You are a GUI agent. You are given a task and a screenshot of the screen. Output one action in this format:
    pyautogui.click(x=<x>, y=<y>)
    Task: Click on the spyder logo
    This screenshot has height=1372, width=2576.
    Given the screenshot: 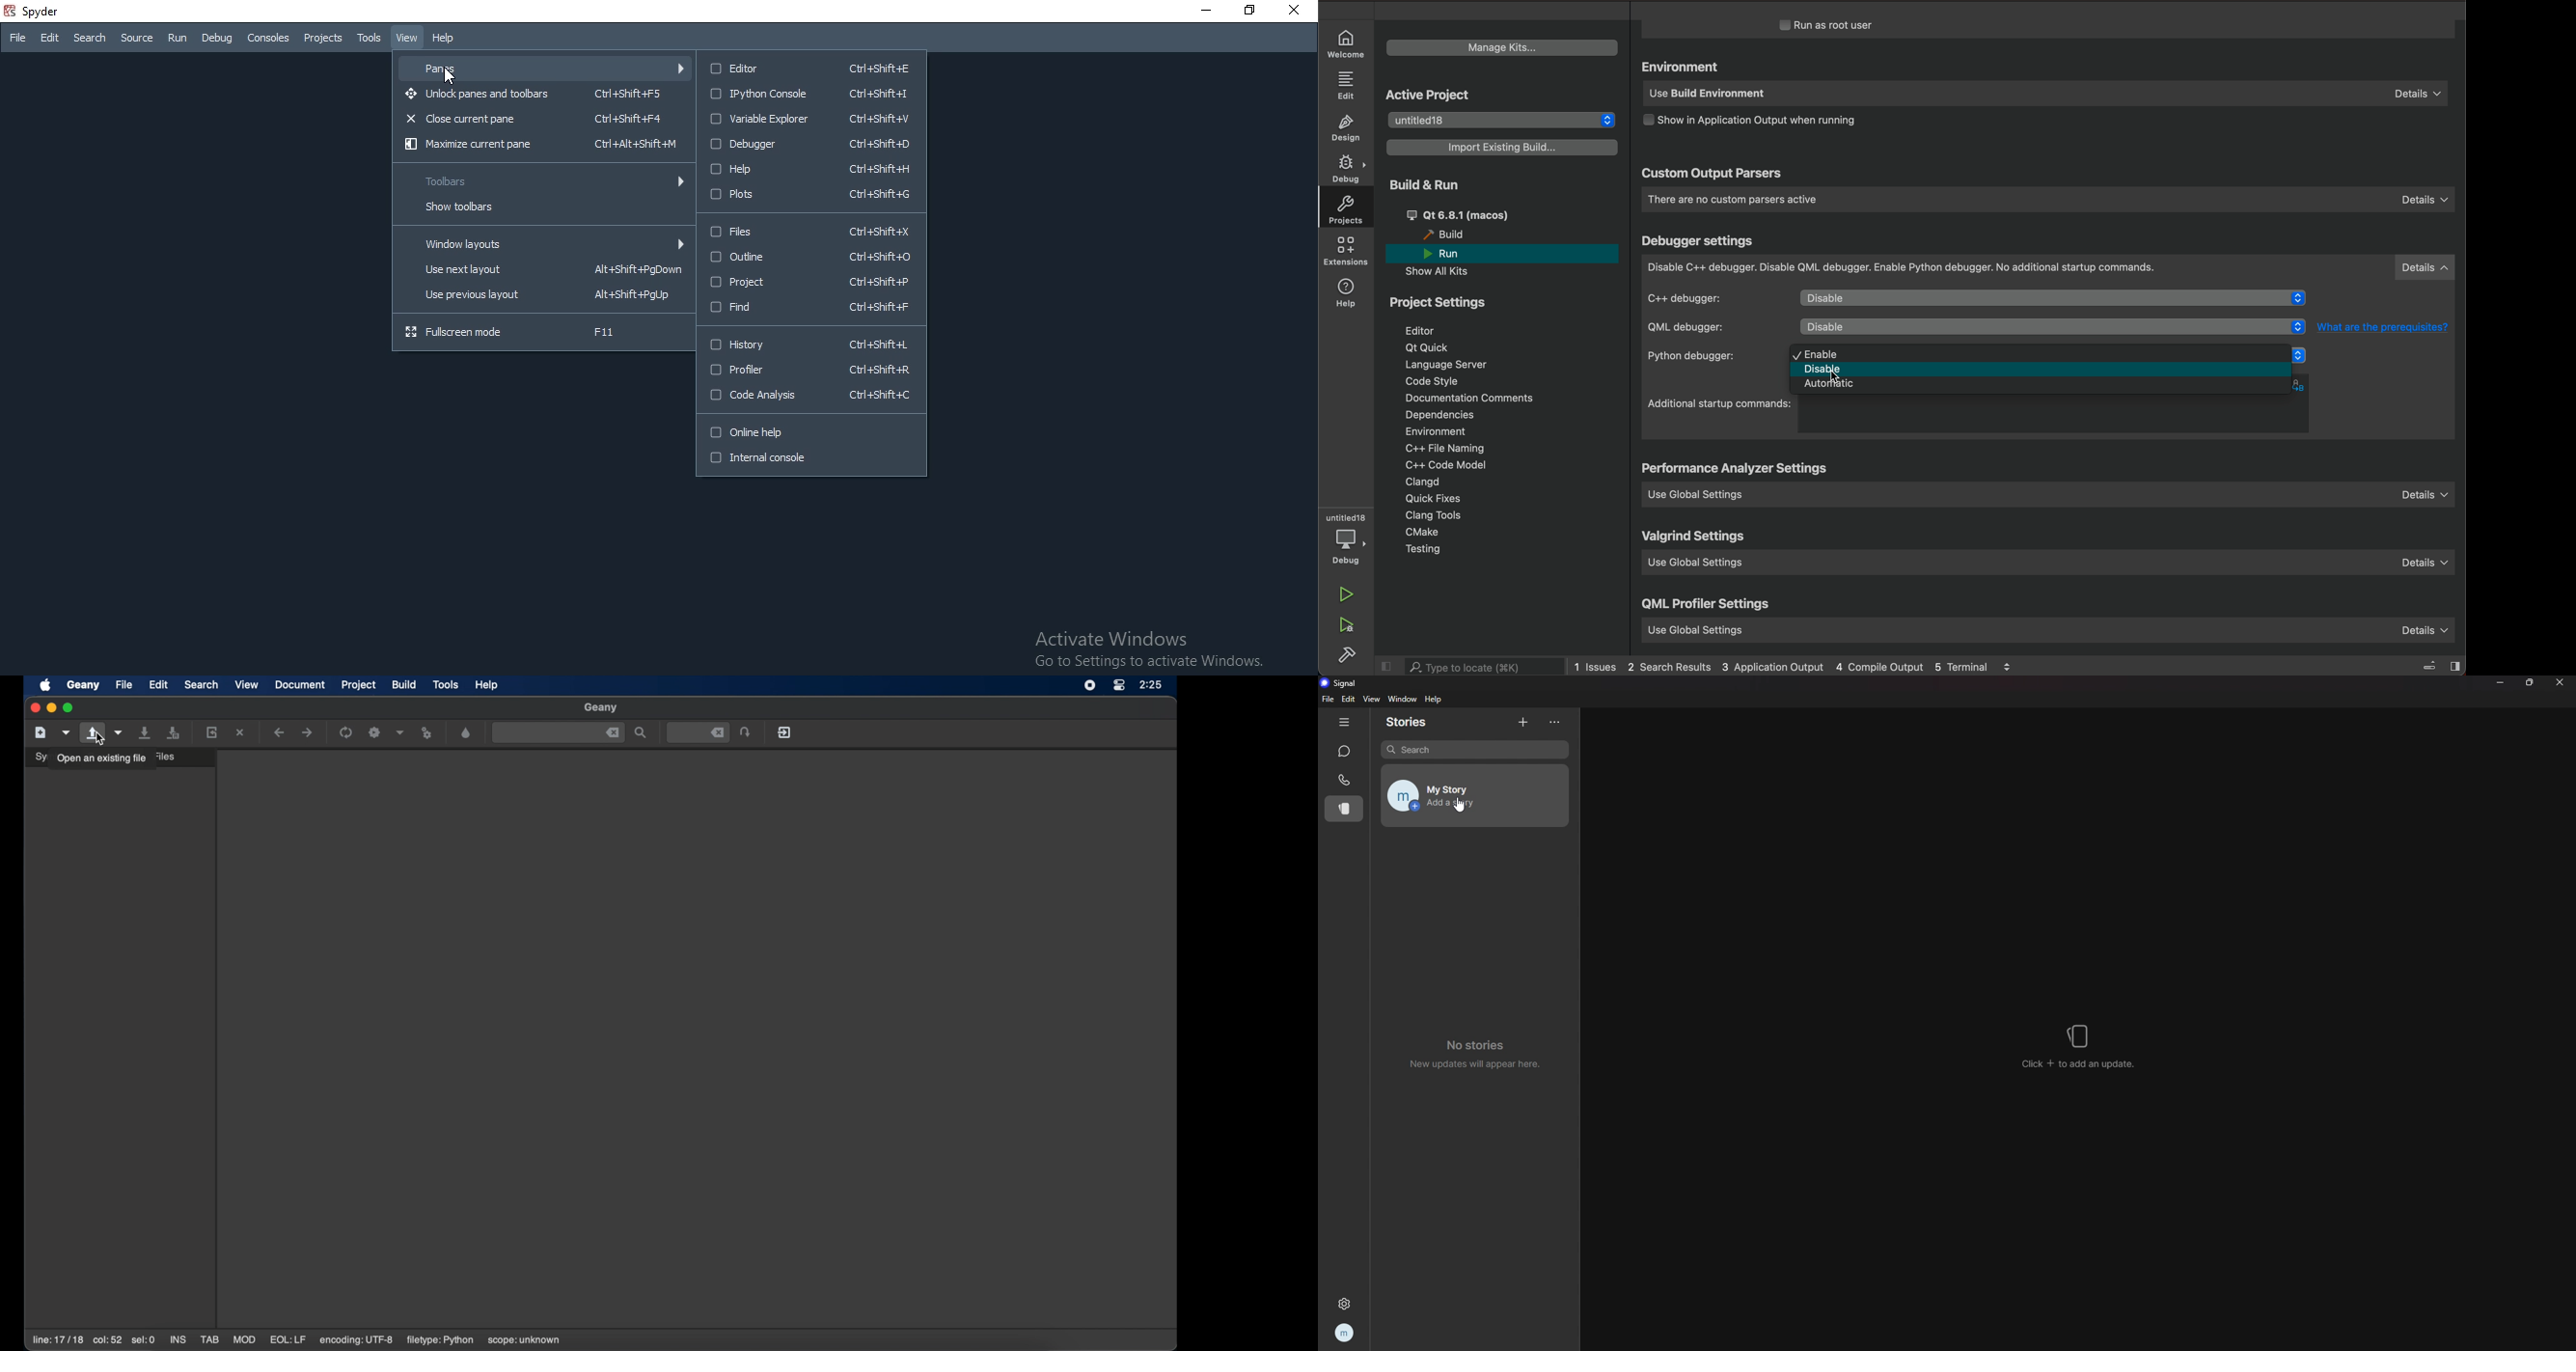 What is the action you would take?
    pyautogui.click(x=10, y=14)
    